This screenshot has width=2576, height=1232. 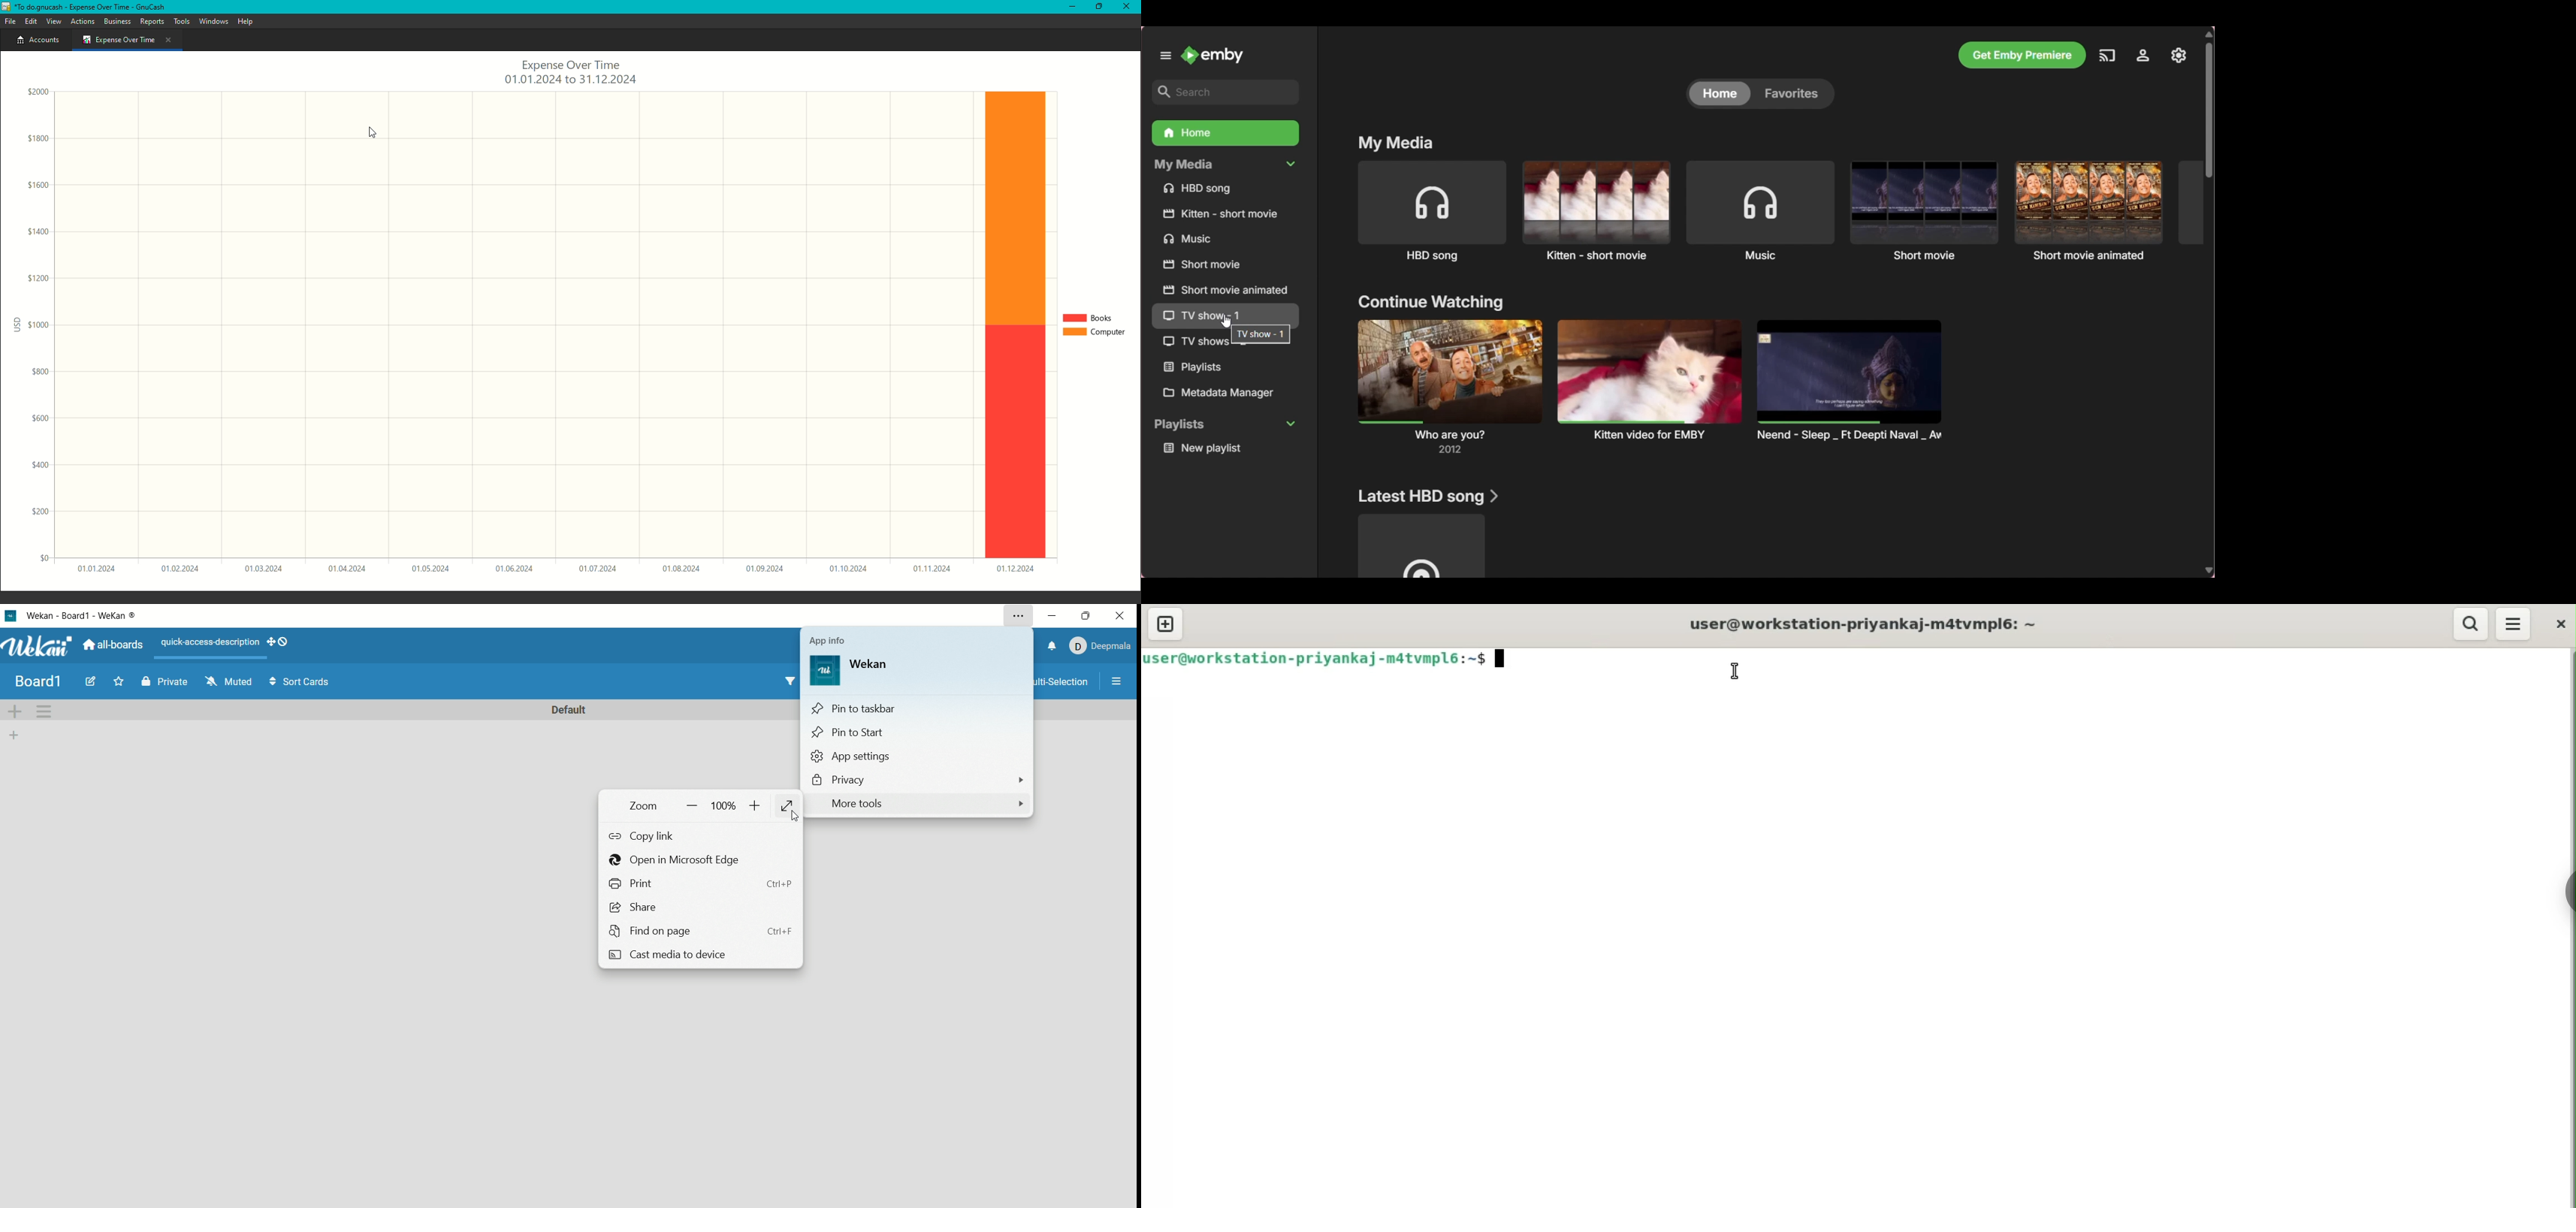 I want to click on edit, so click(x=93, y=684).